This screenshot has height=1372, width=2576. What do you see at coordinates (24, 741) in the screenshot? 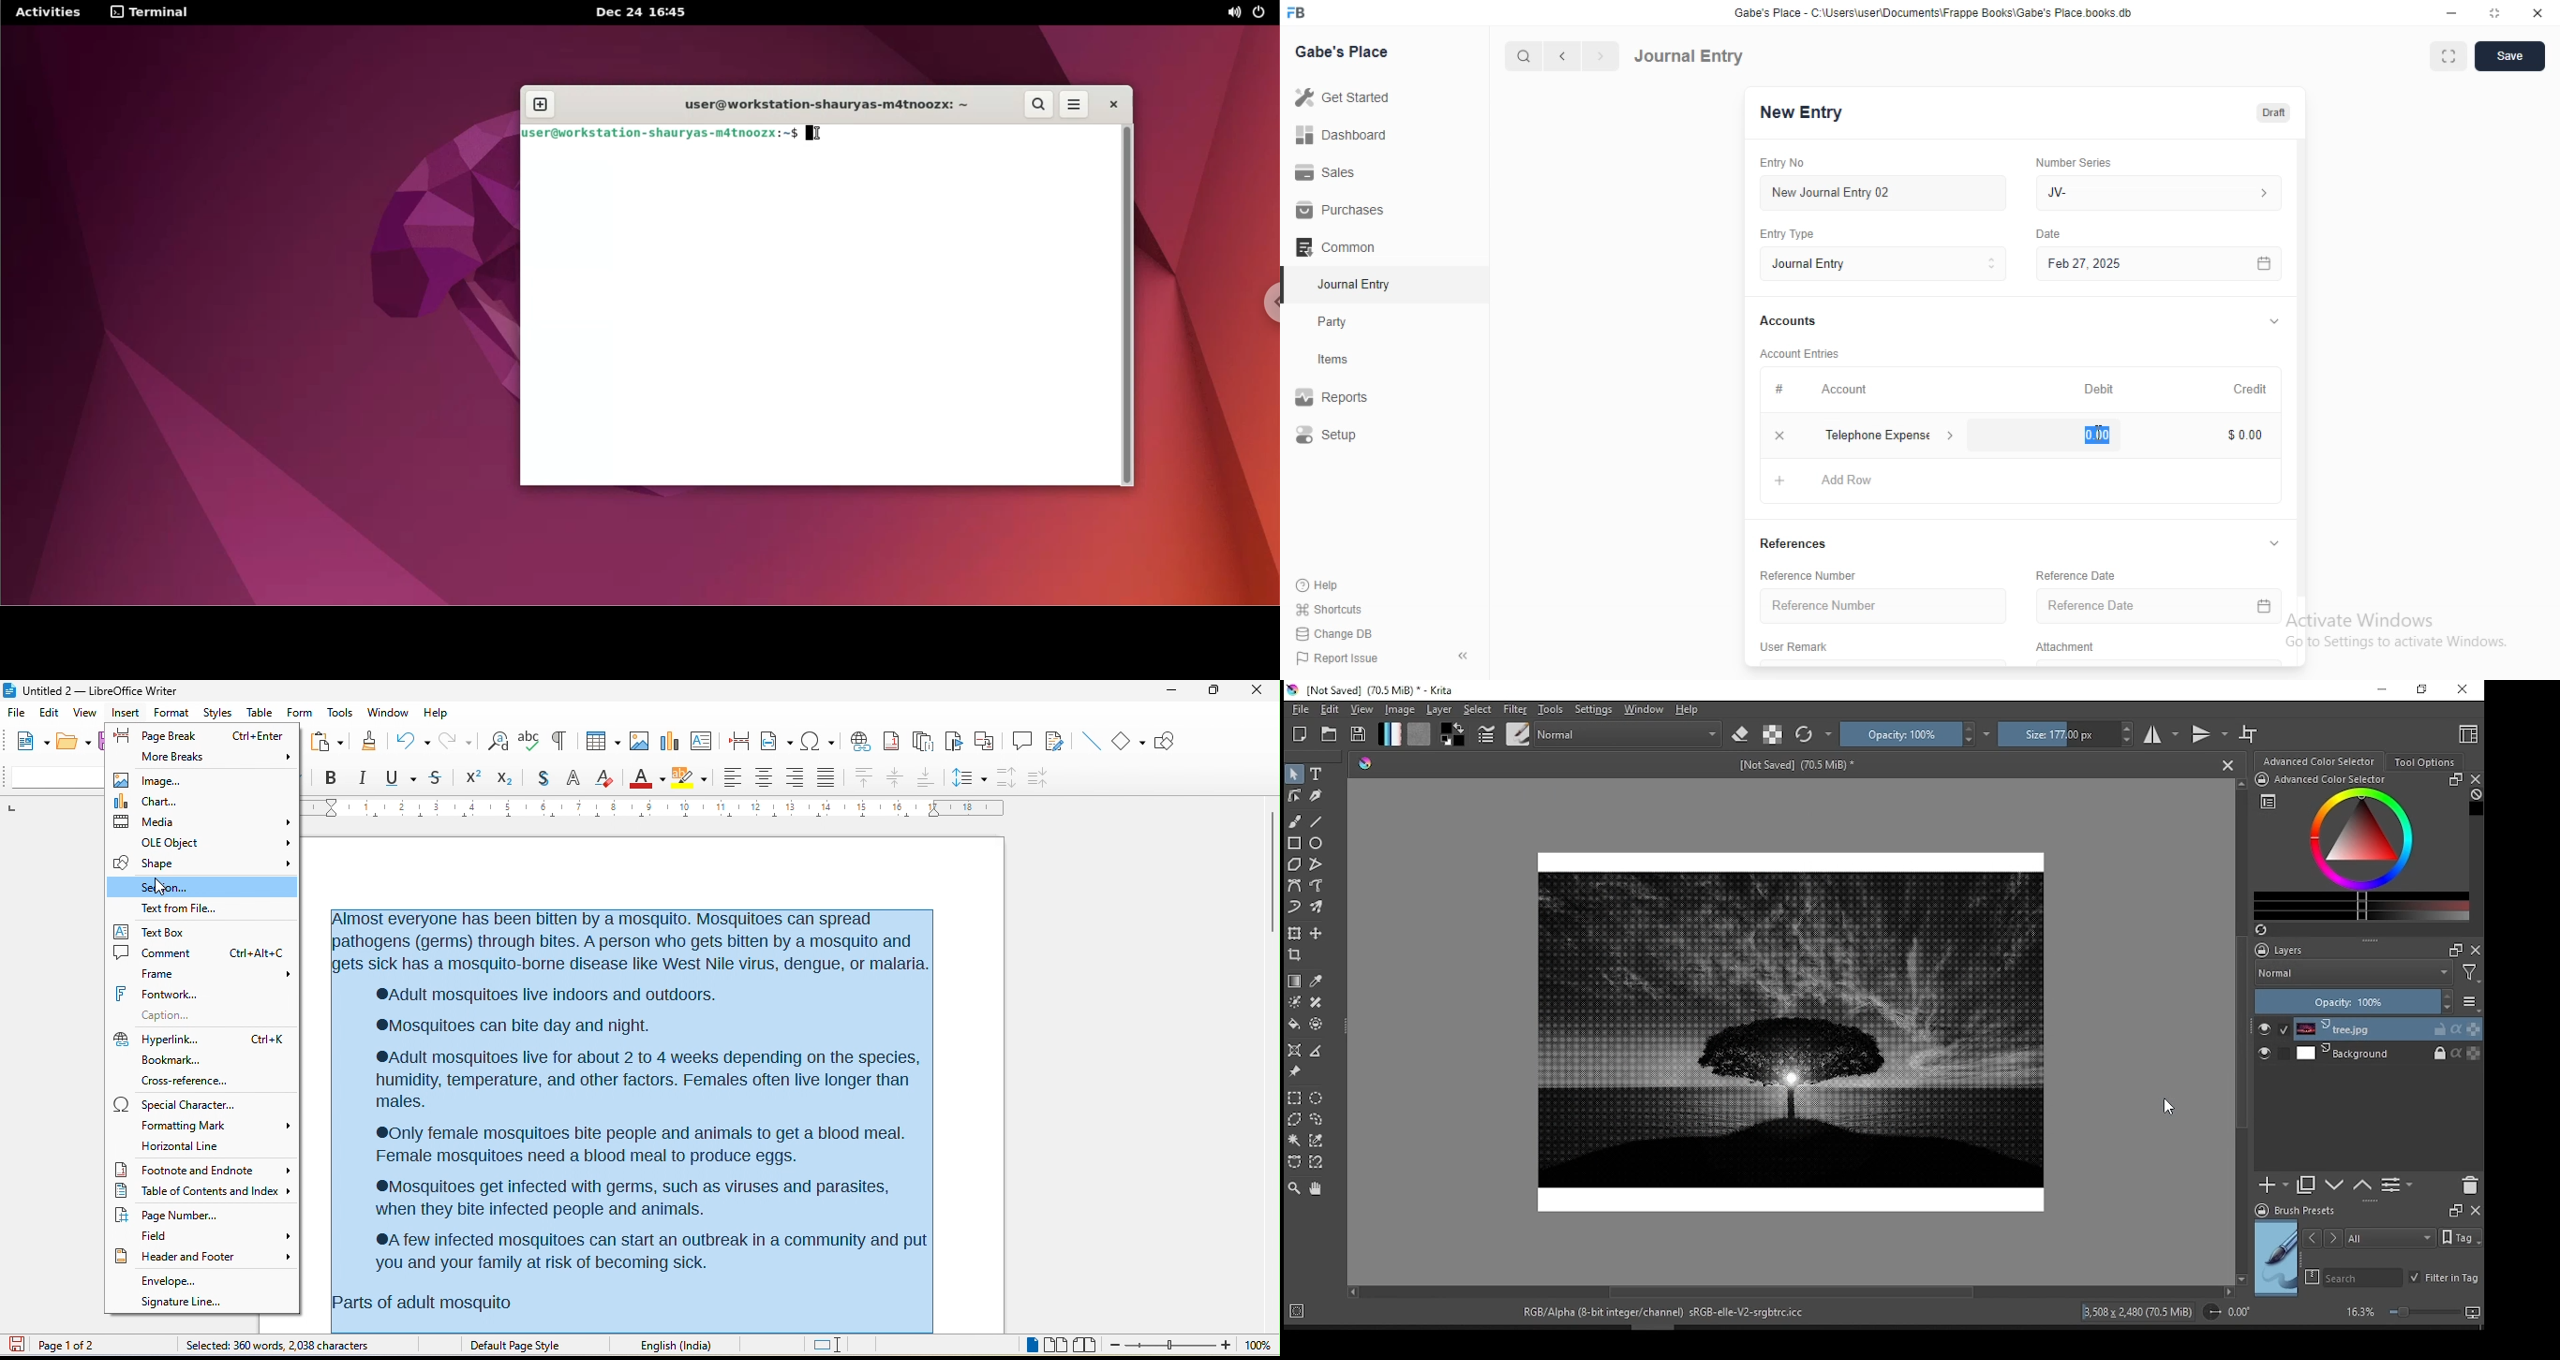
I see `new` at bounding box center [24, 741].